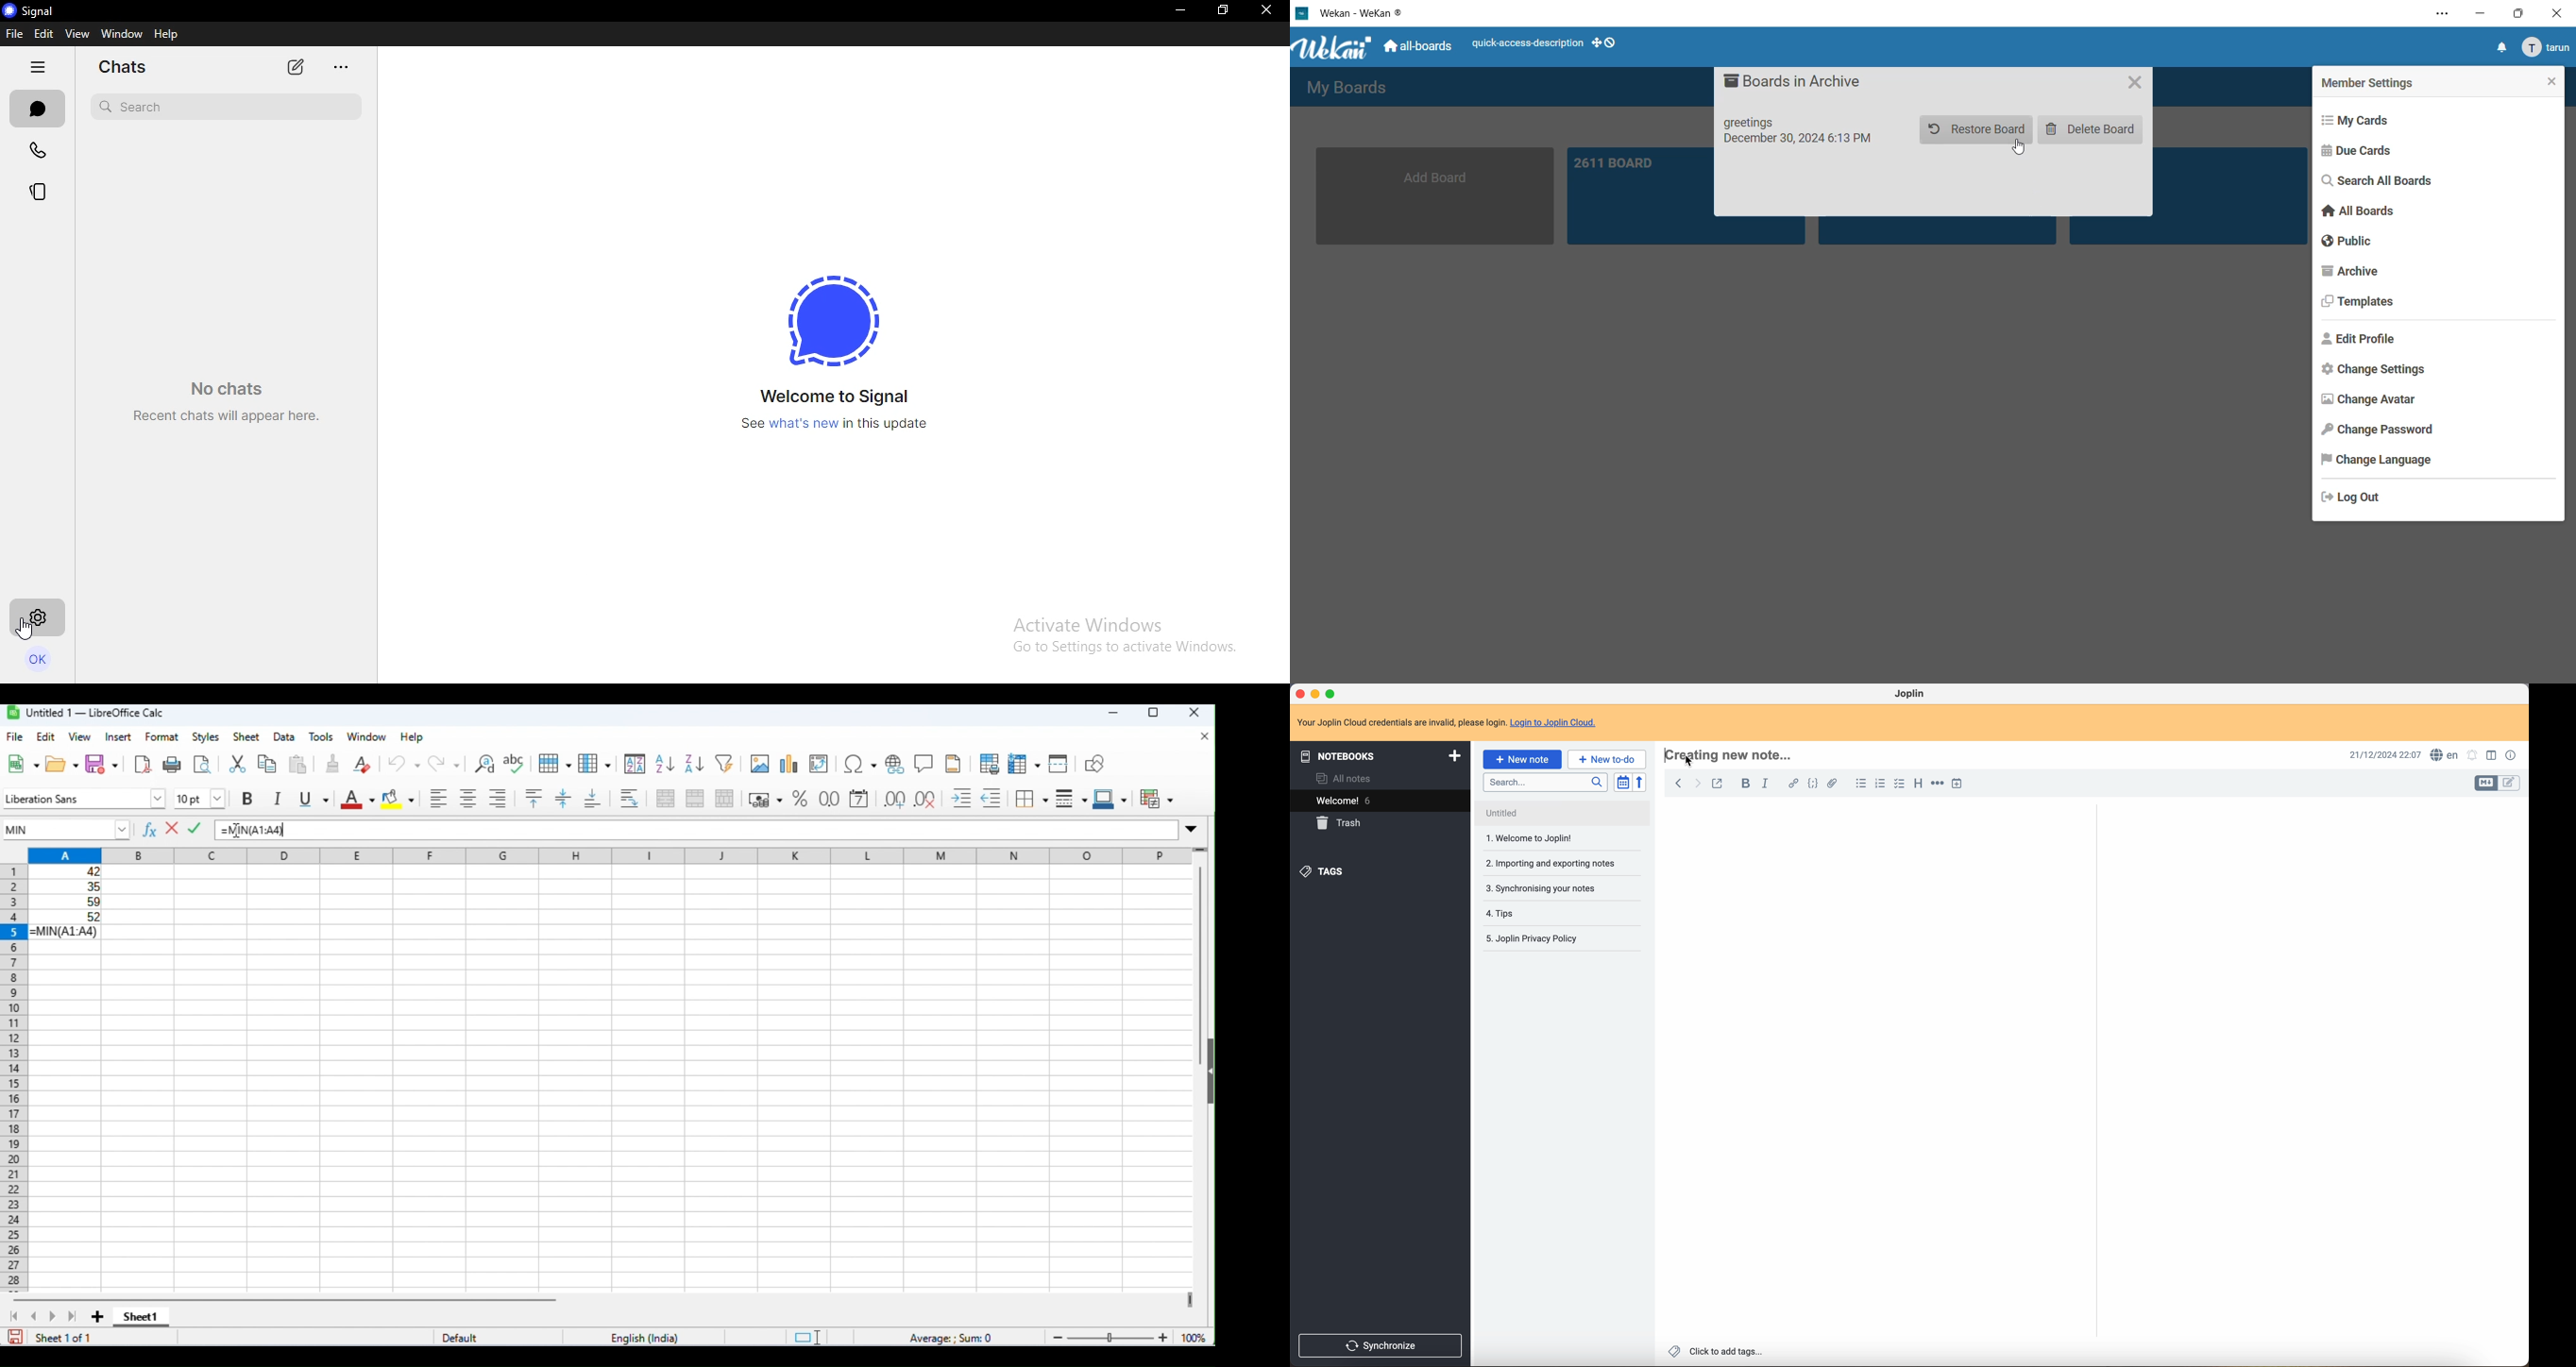  Describe the element at coordinates (1188, 1300) in the screenshot. I see `drag to view next columns` at that location.